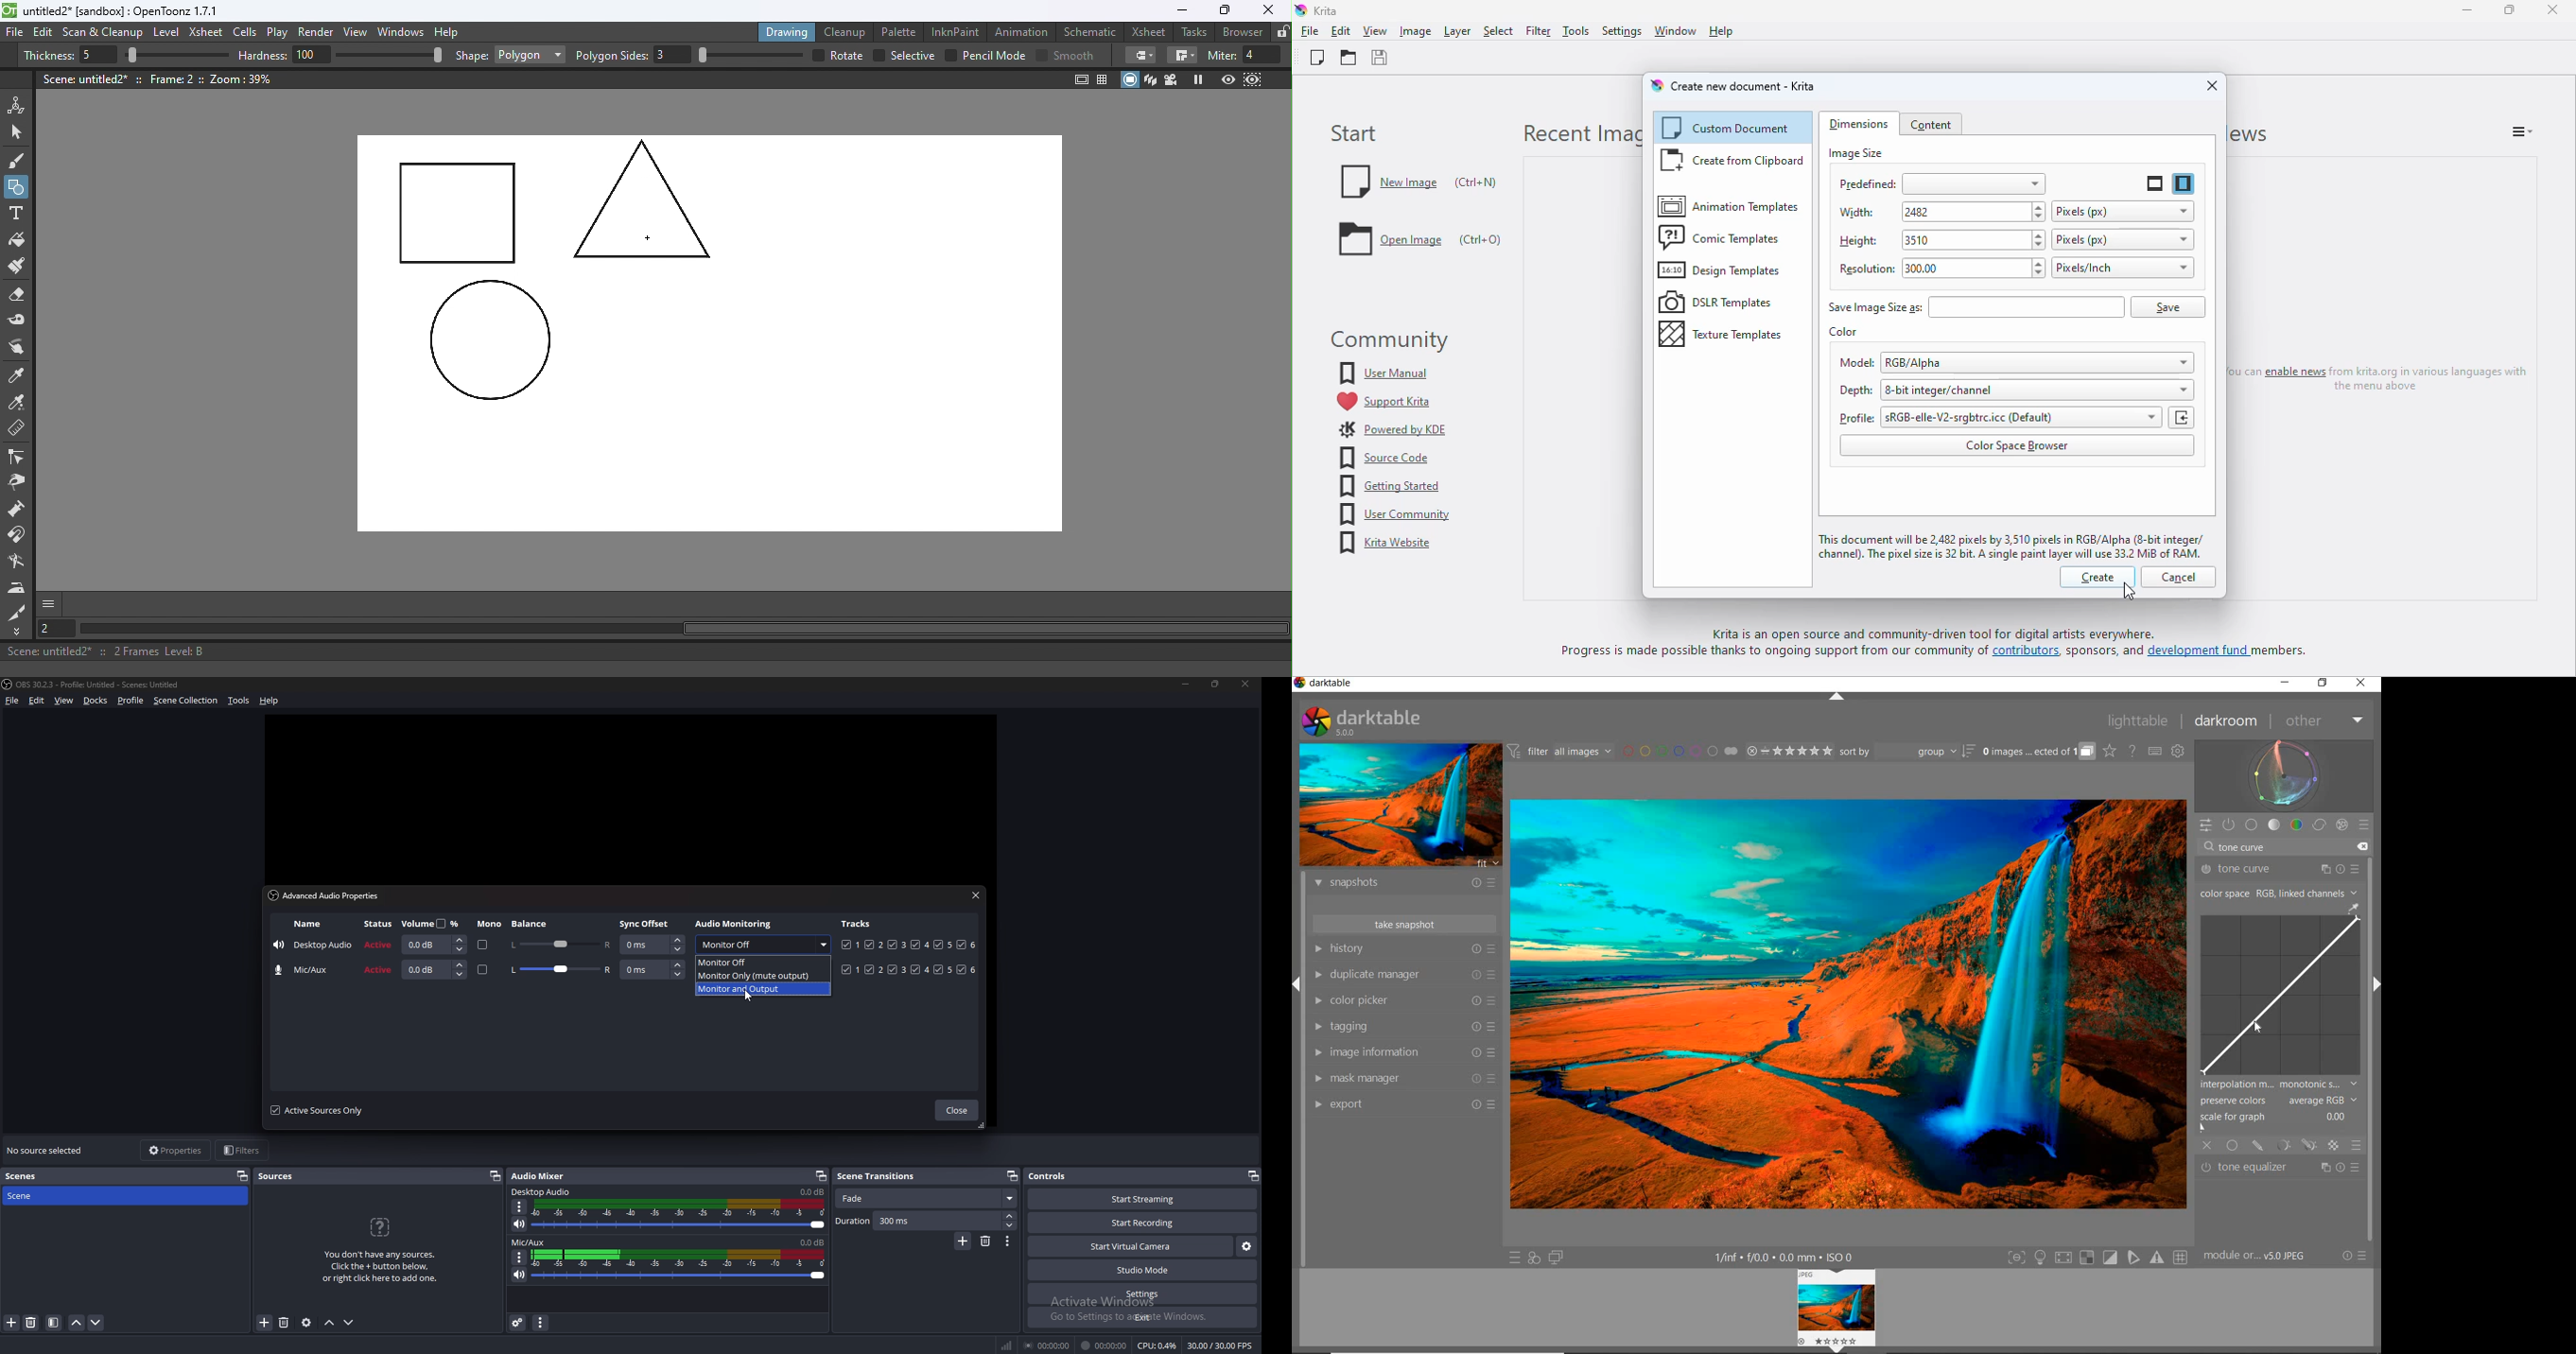 Image resolution: width=2576 pixels, height=1372 pixels. Describe the element at coordinates (2340, 824) in the screenshot. I see `effect` at that location.